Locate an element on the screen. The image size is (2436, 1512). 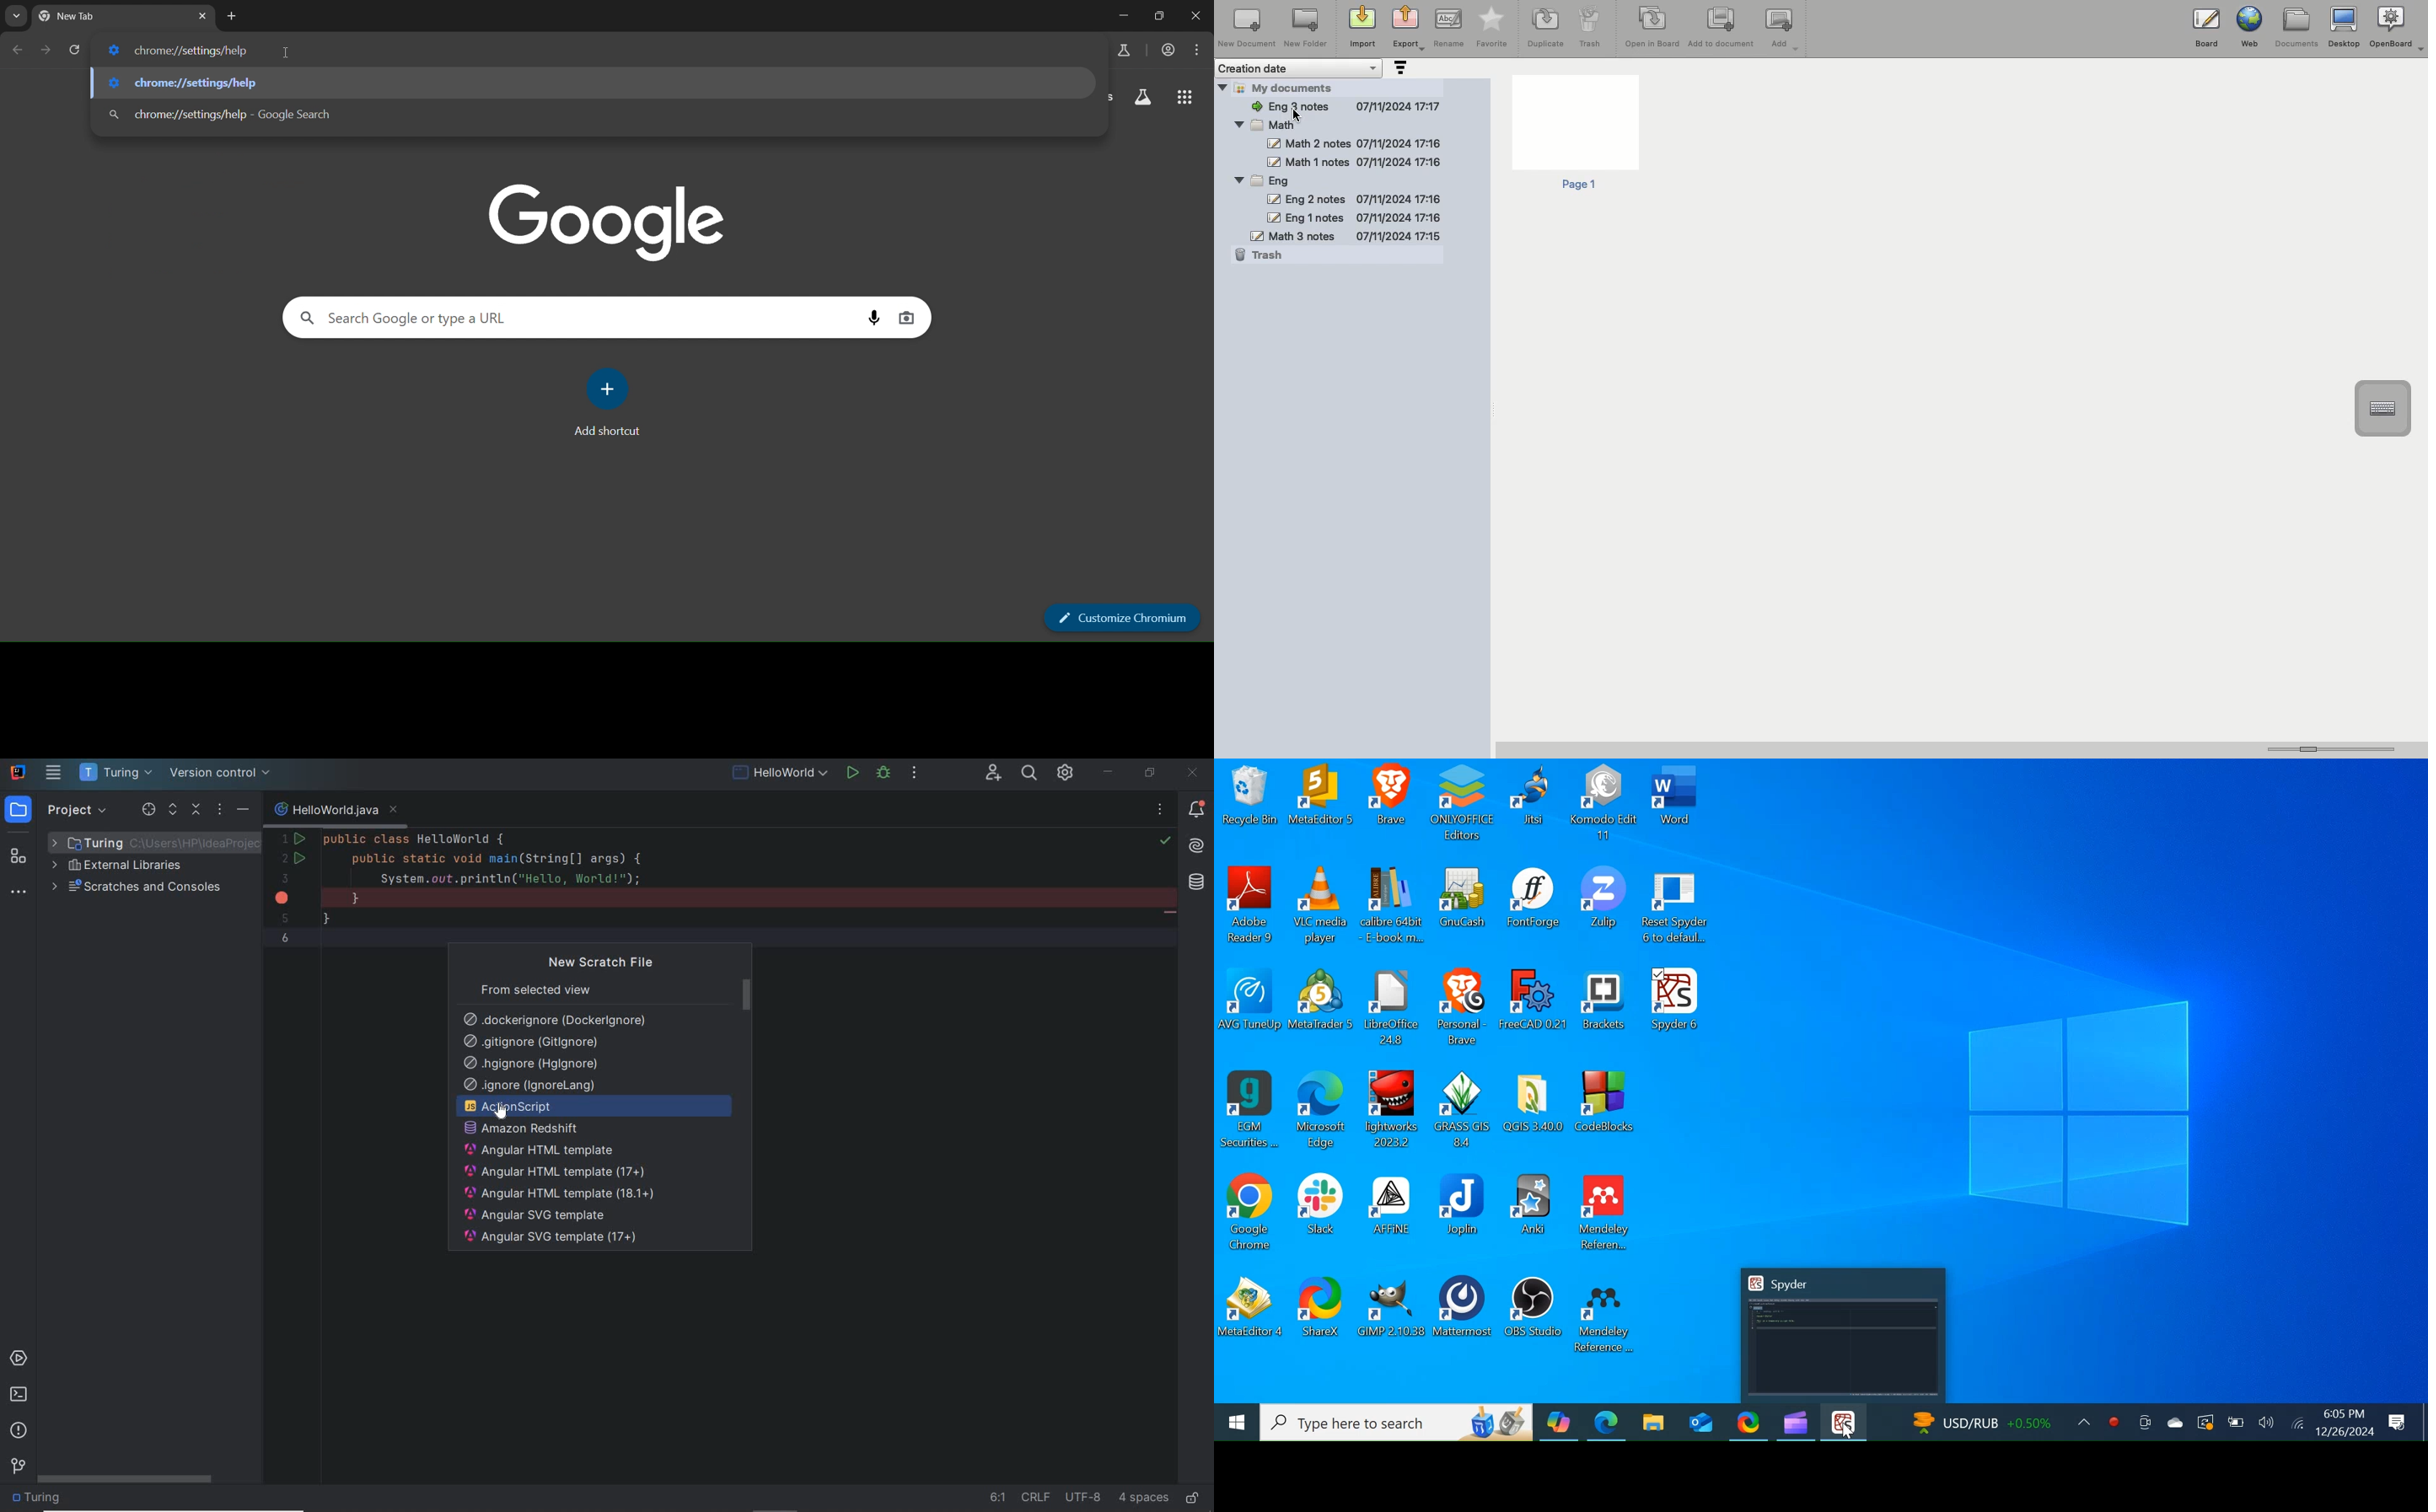
Zulip is located at coordinates (1603, 909).